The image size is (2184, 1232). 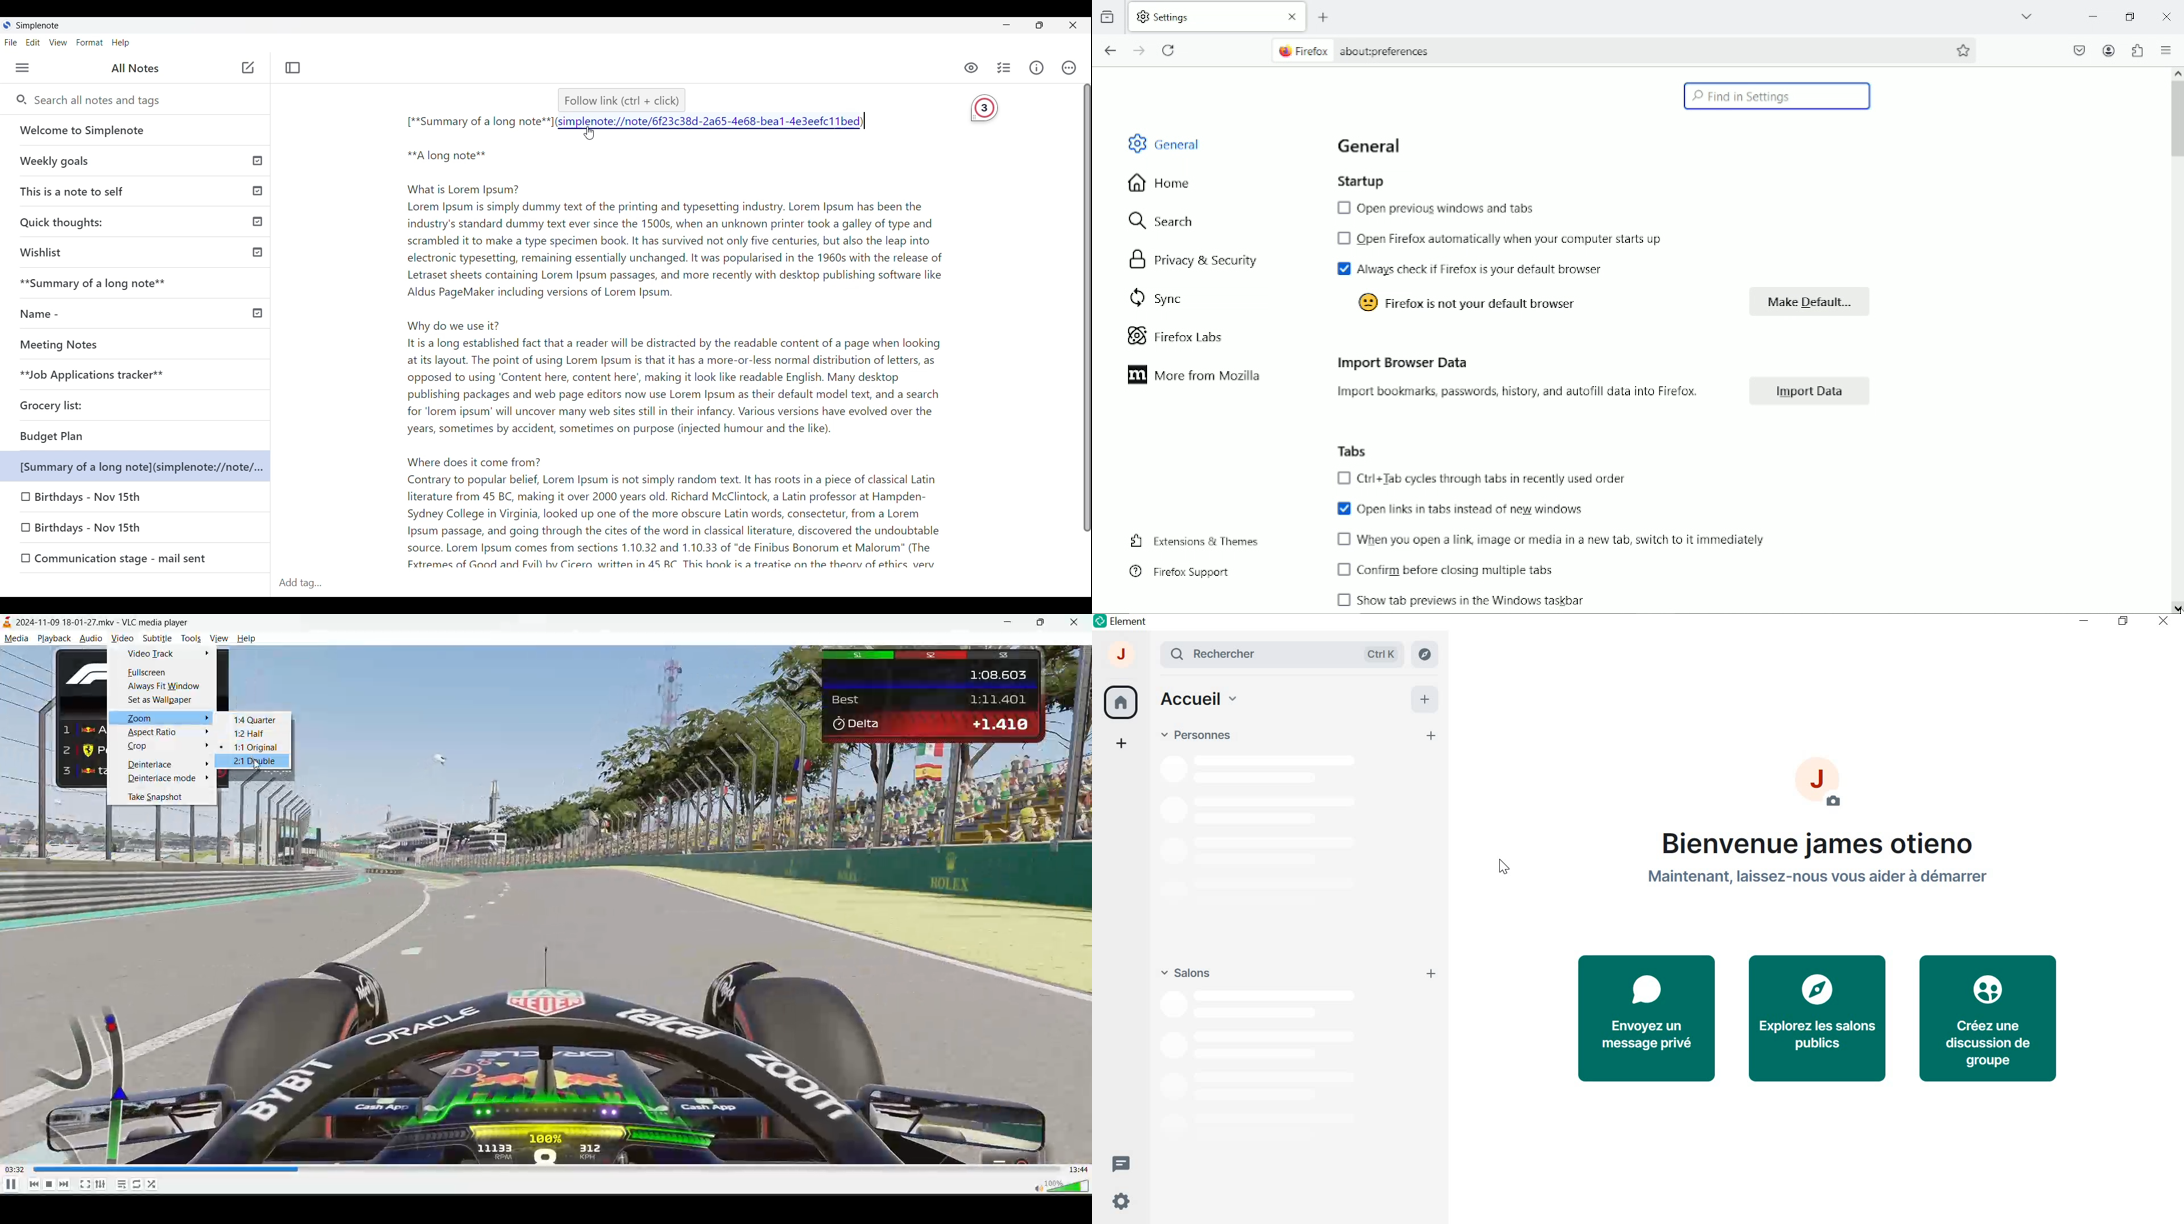 What do you see at coordinates (2177, 73) in the screenshot?
I see `scroll up` at bounding box center [2177, 73].